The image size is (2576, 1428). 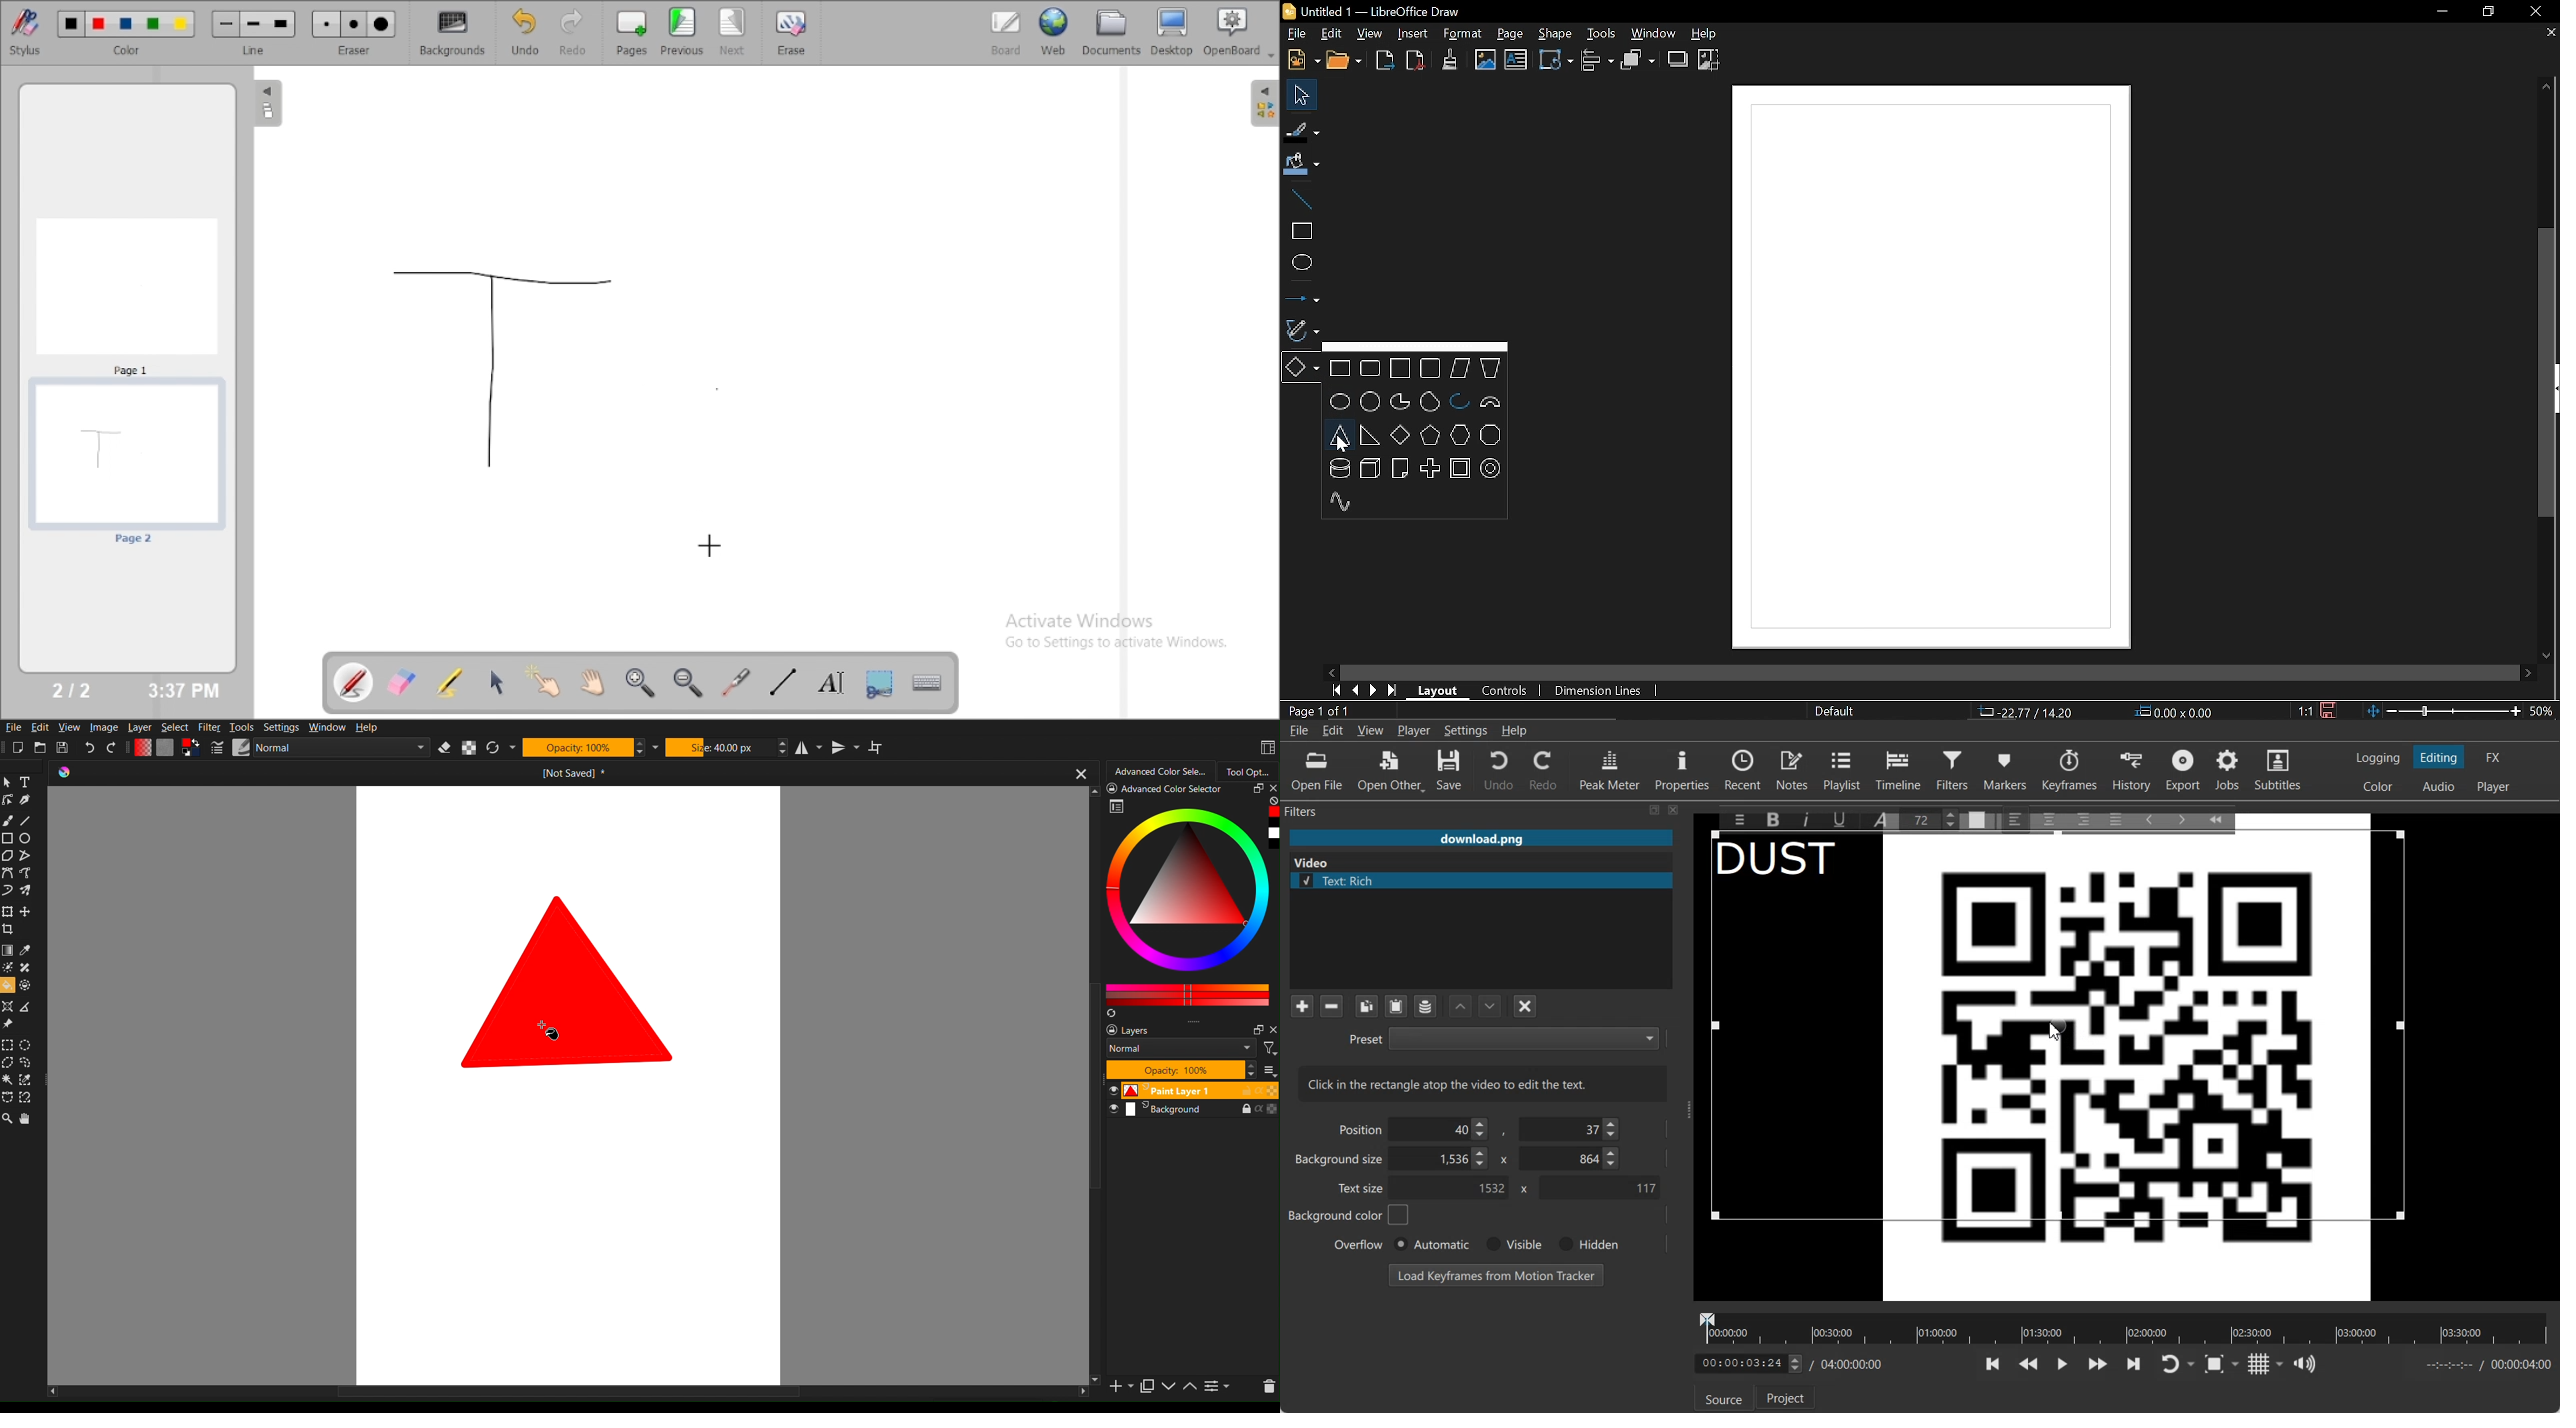 I want to click on Right, so click(x=2082, y=818).